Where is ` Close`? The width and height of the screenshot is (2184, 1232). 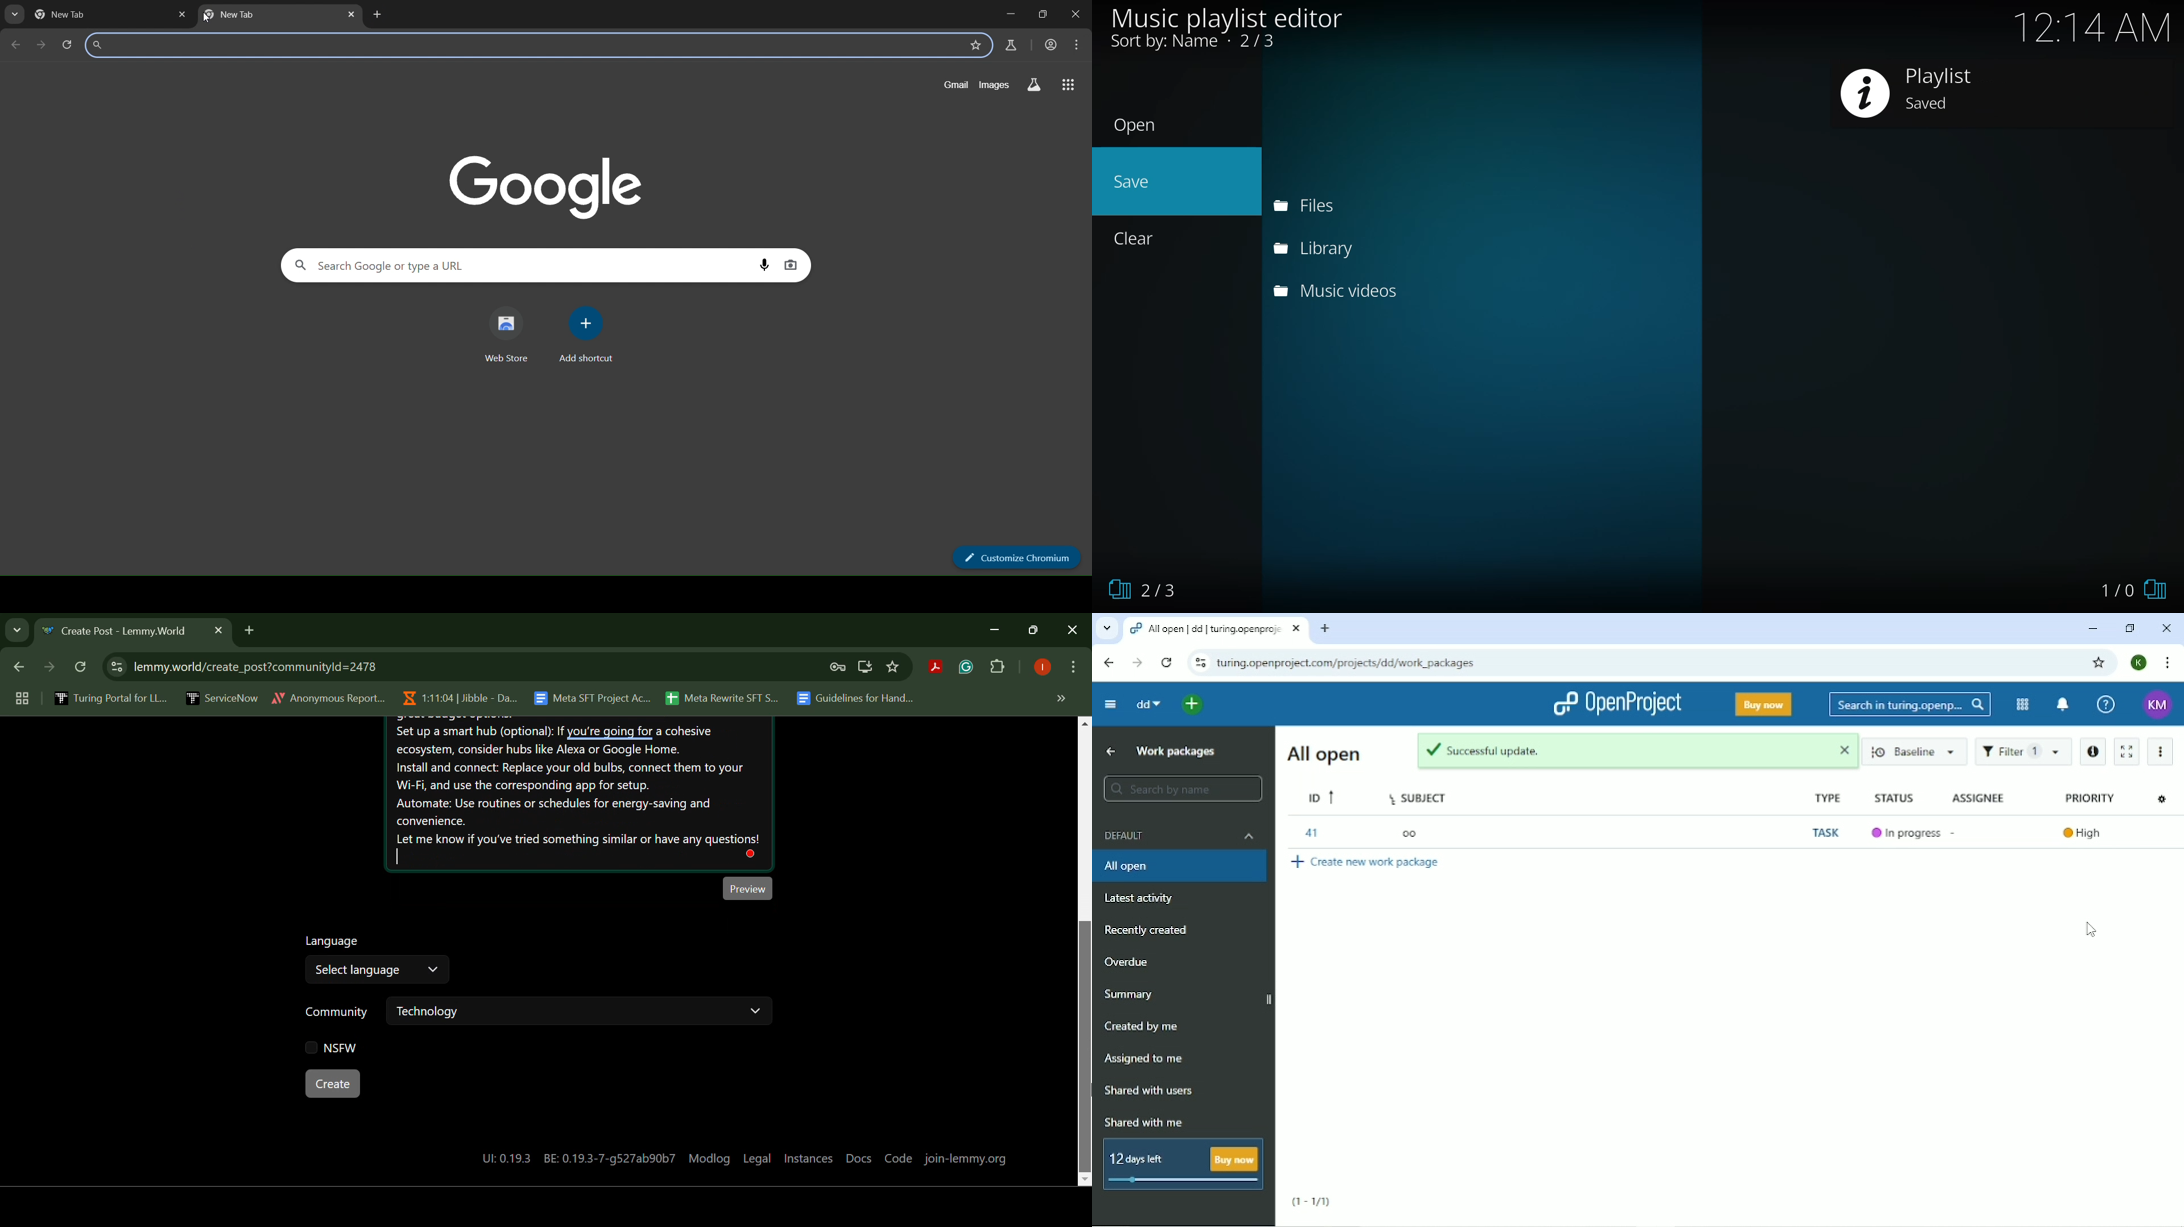
 Close is located at coordinates (2167, 627).